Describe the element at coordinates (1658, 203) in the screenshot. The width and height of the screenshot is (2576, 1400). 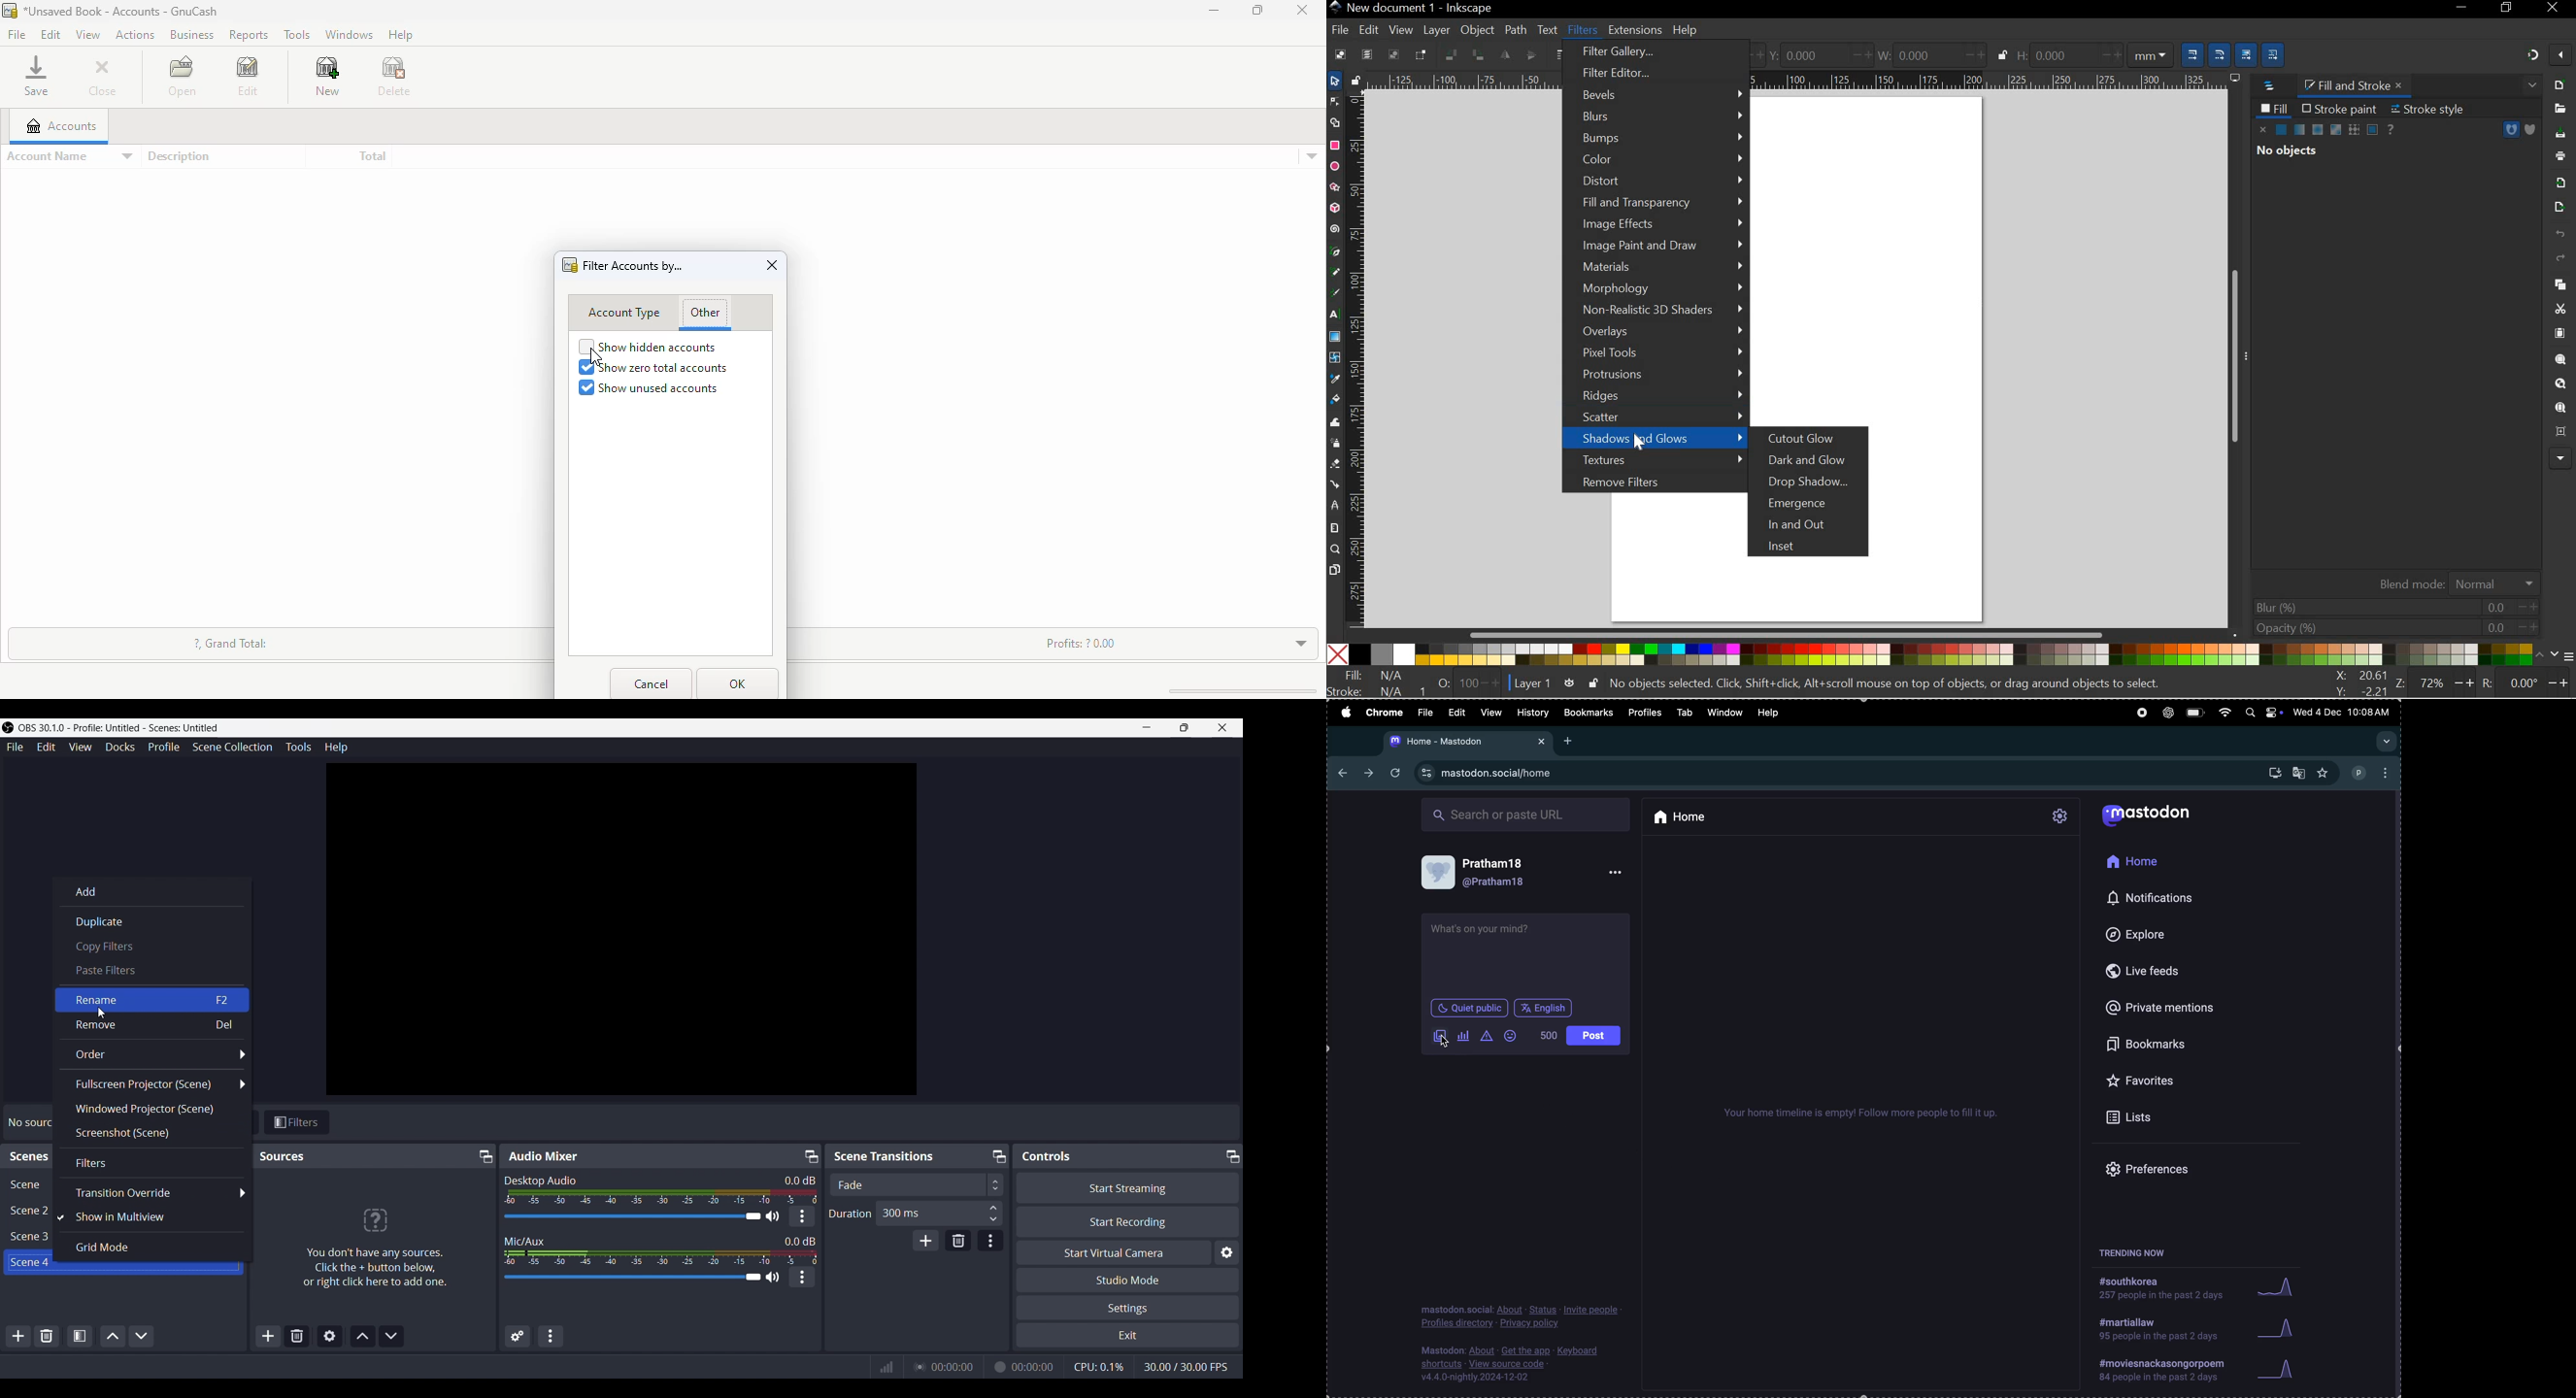
I see `FILL AND TRANSPARENCY` at that location.